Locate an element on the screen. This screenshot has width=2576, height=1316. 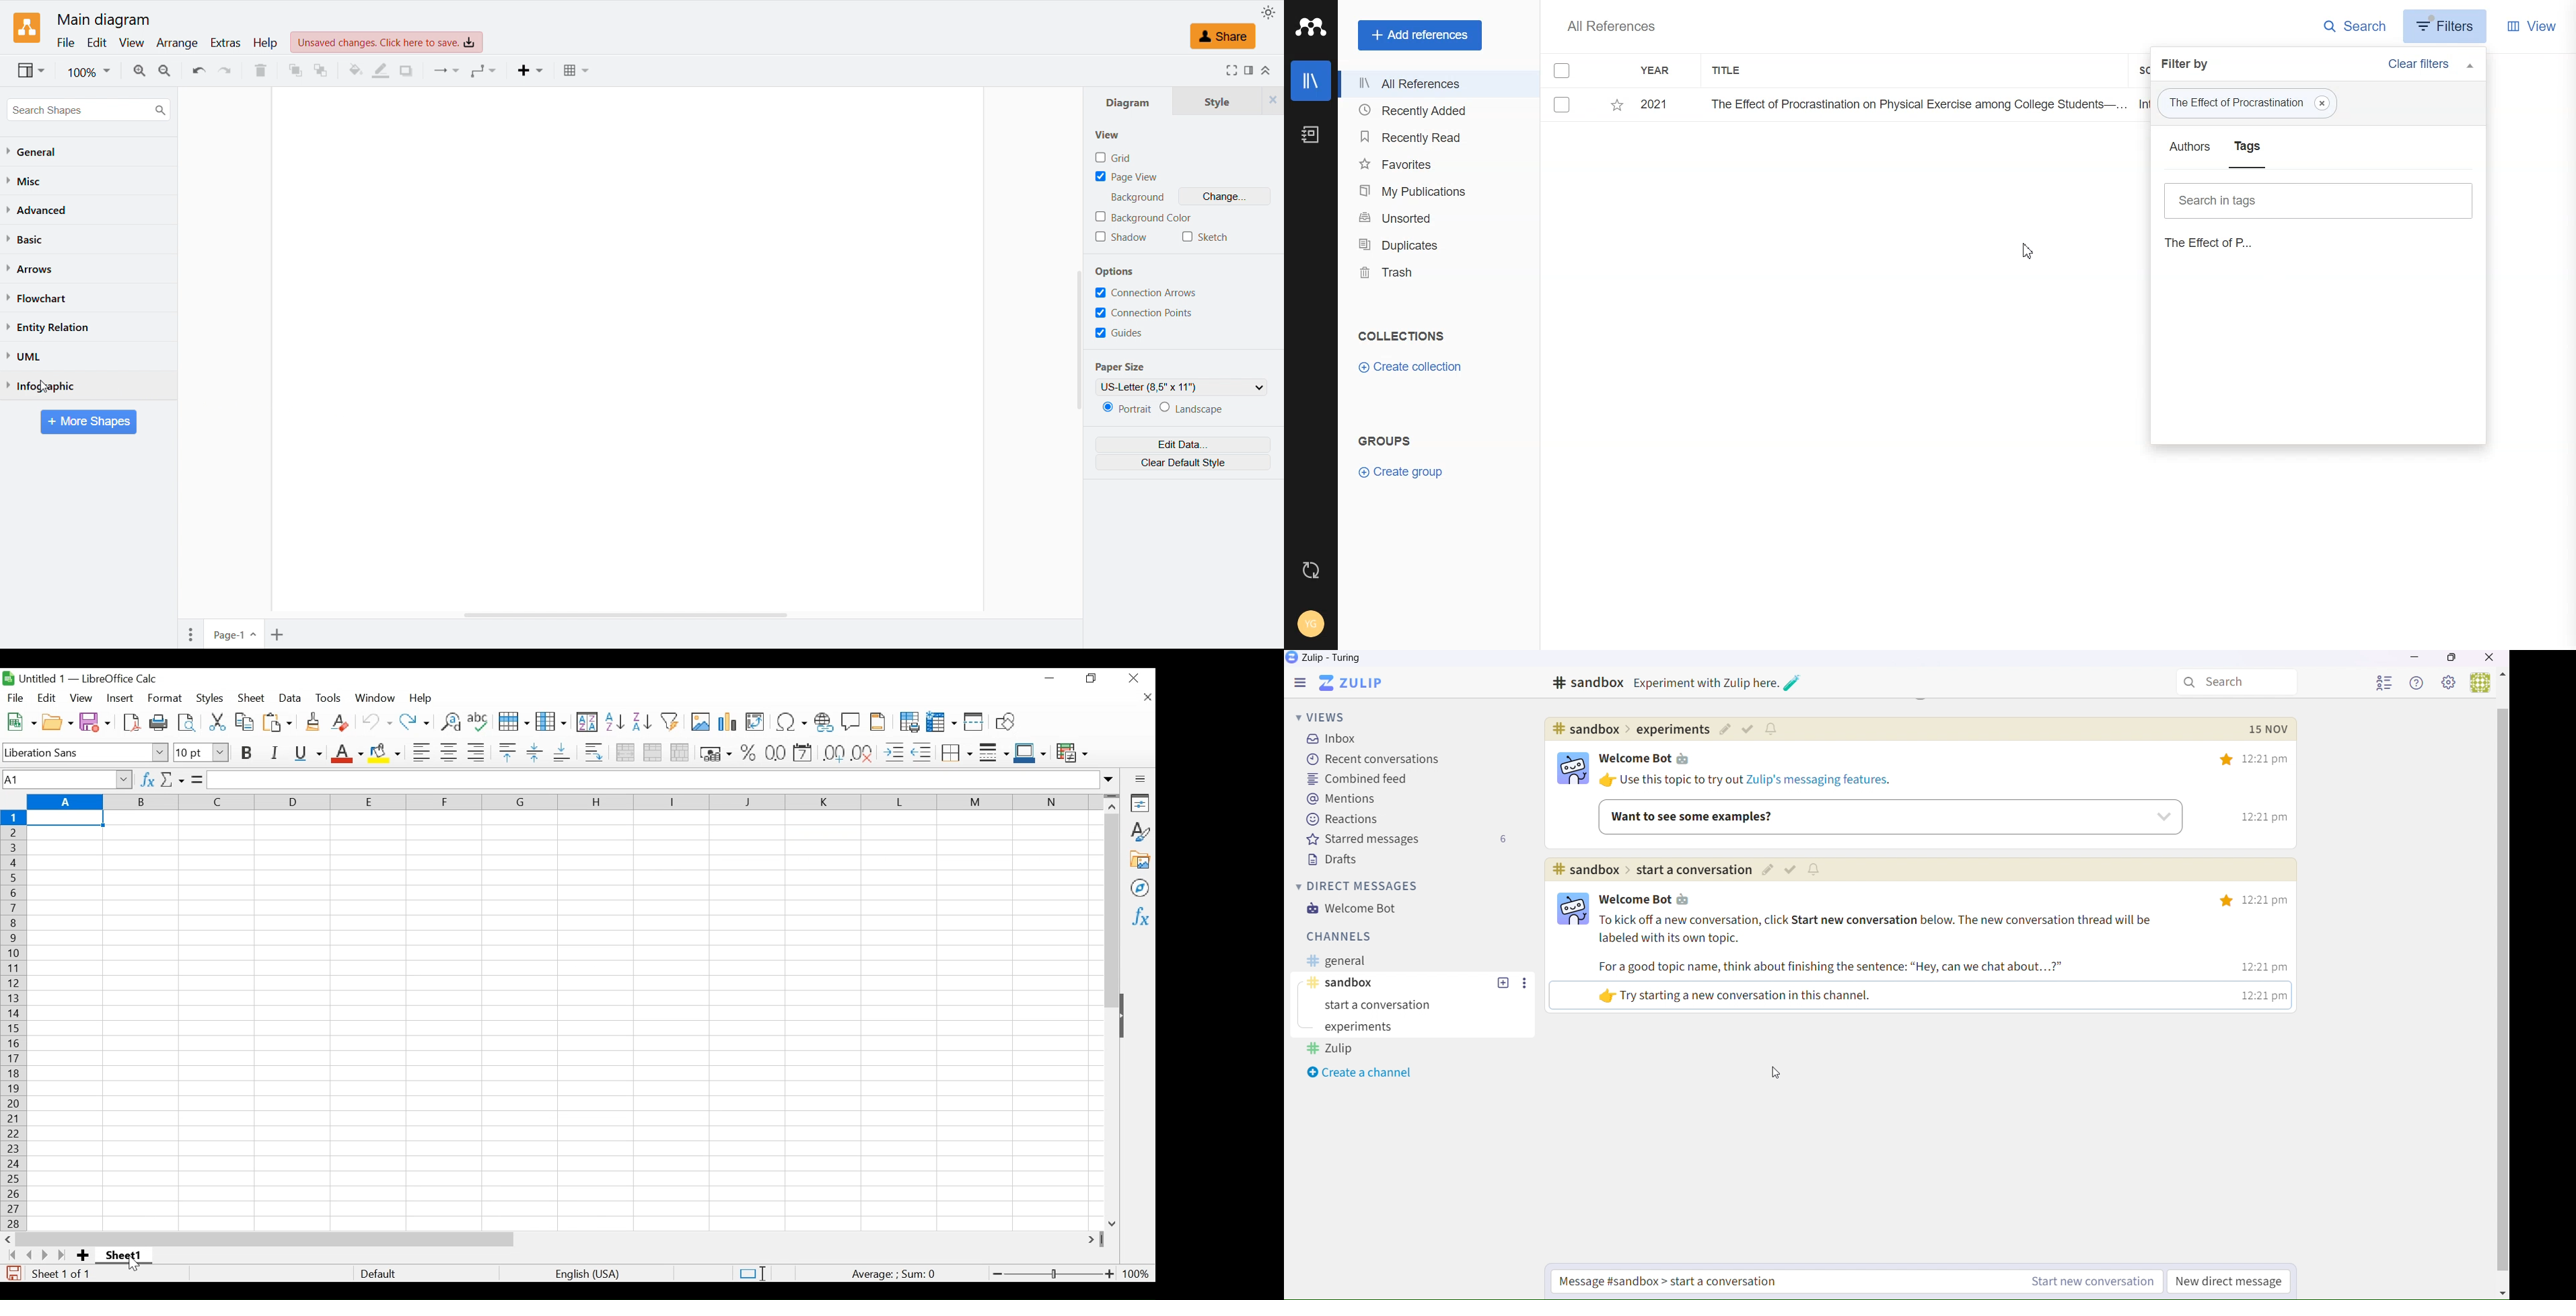
Account is located at coordinates (1312, 623).